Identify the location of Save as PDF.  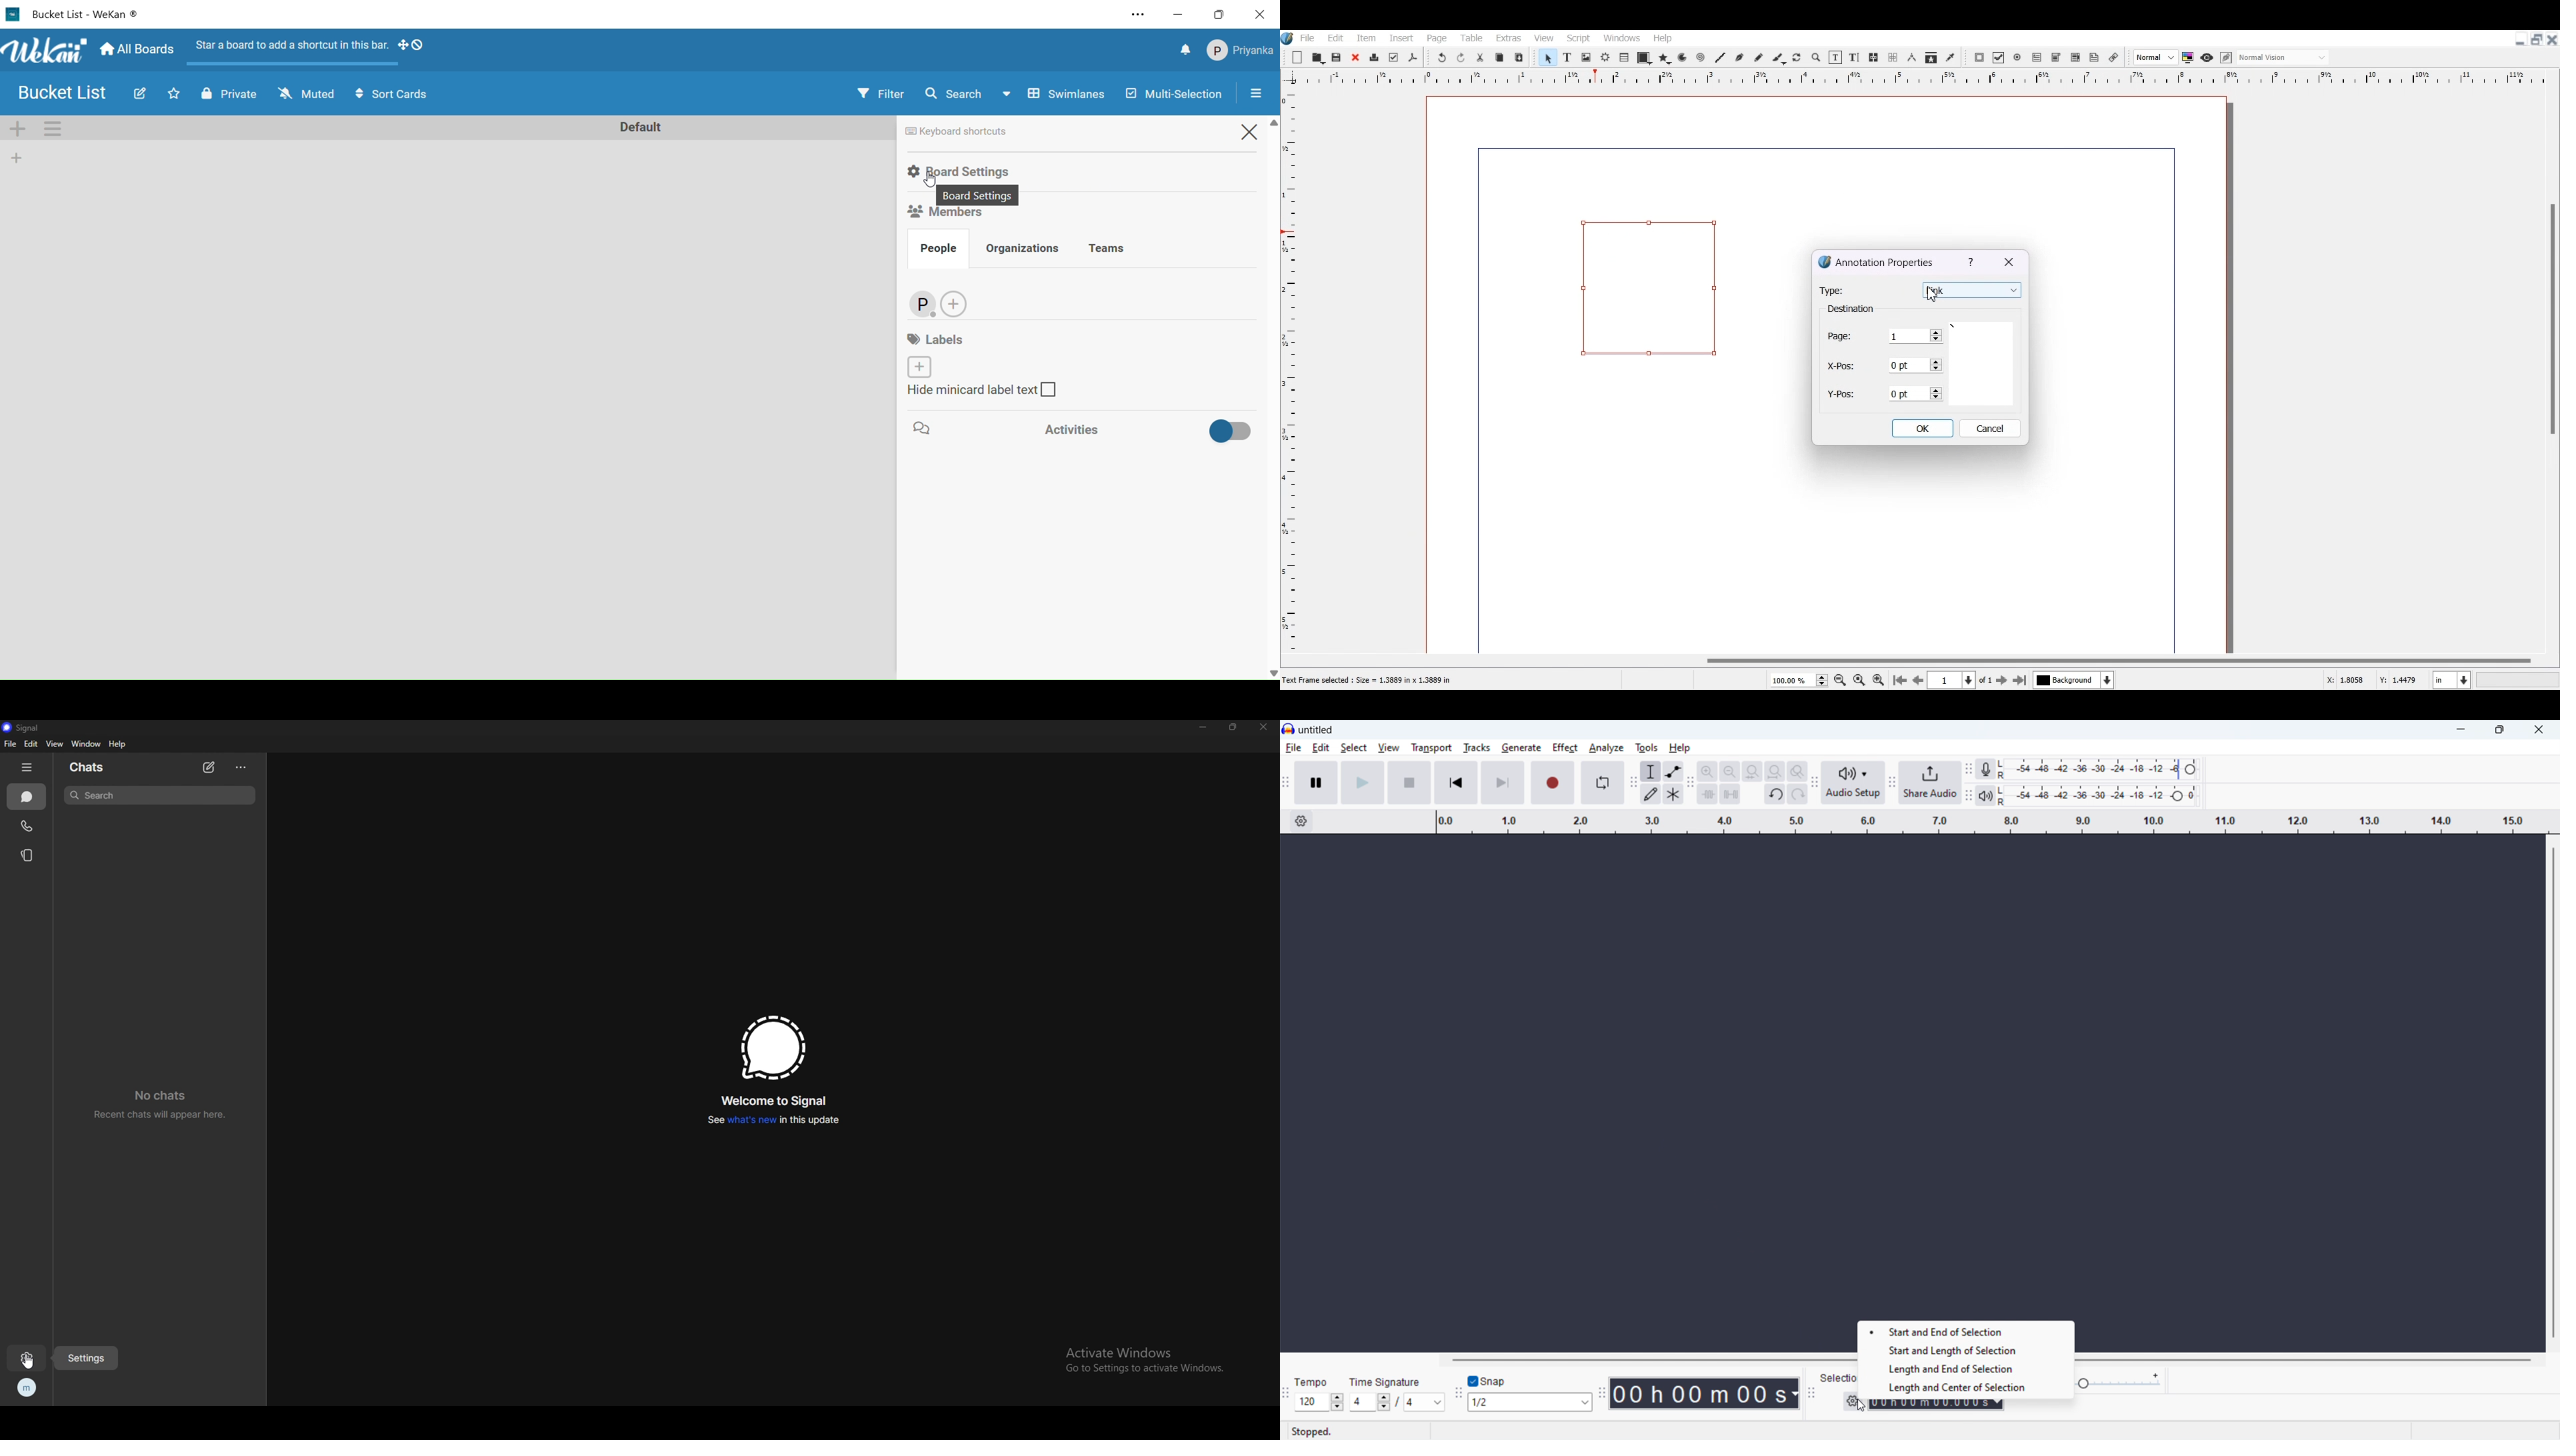
(1413, 58).